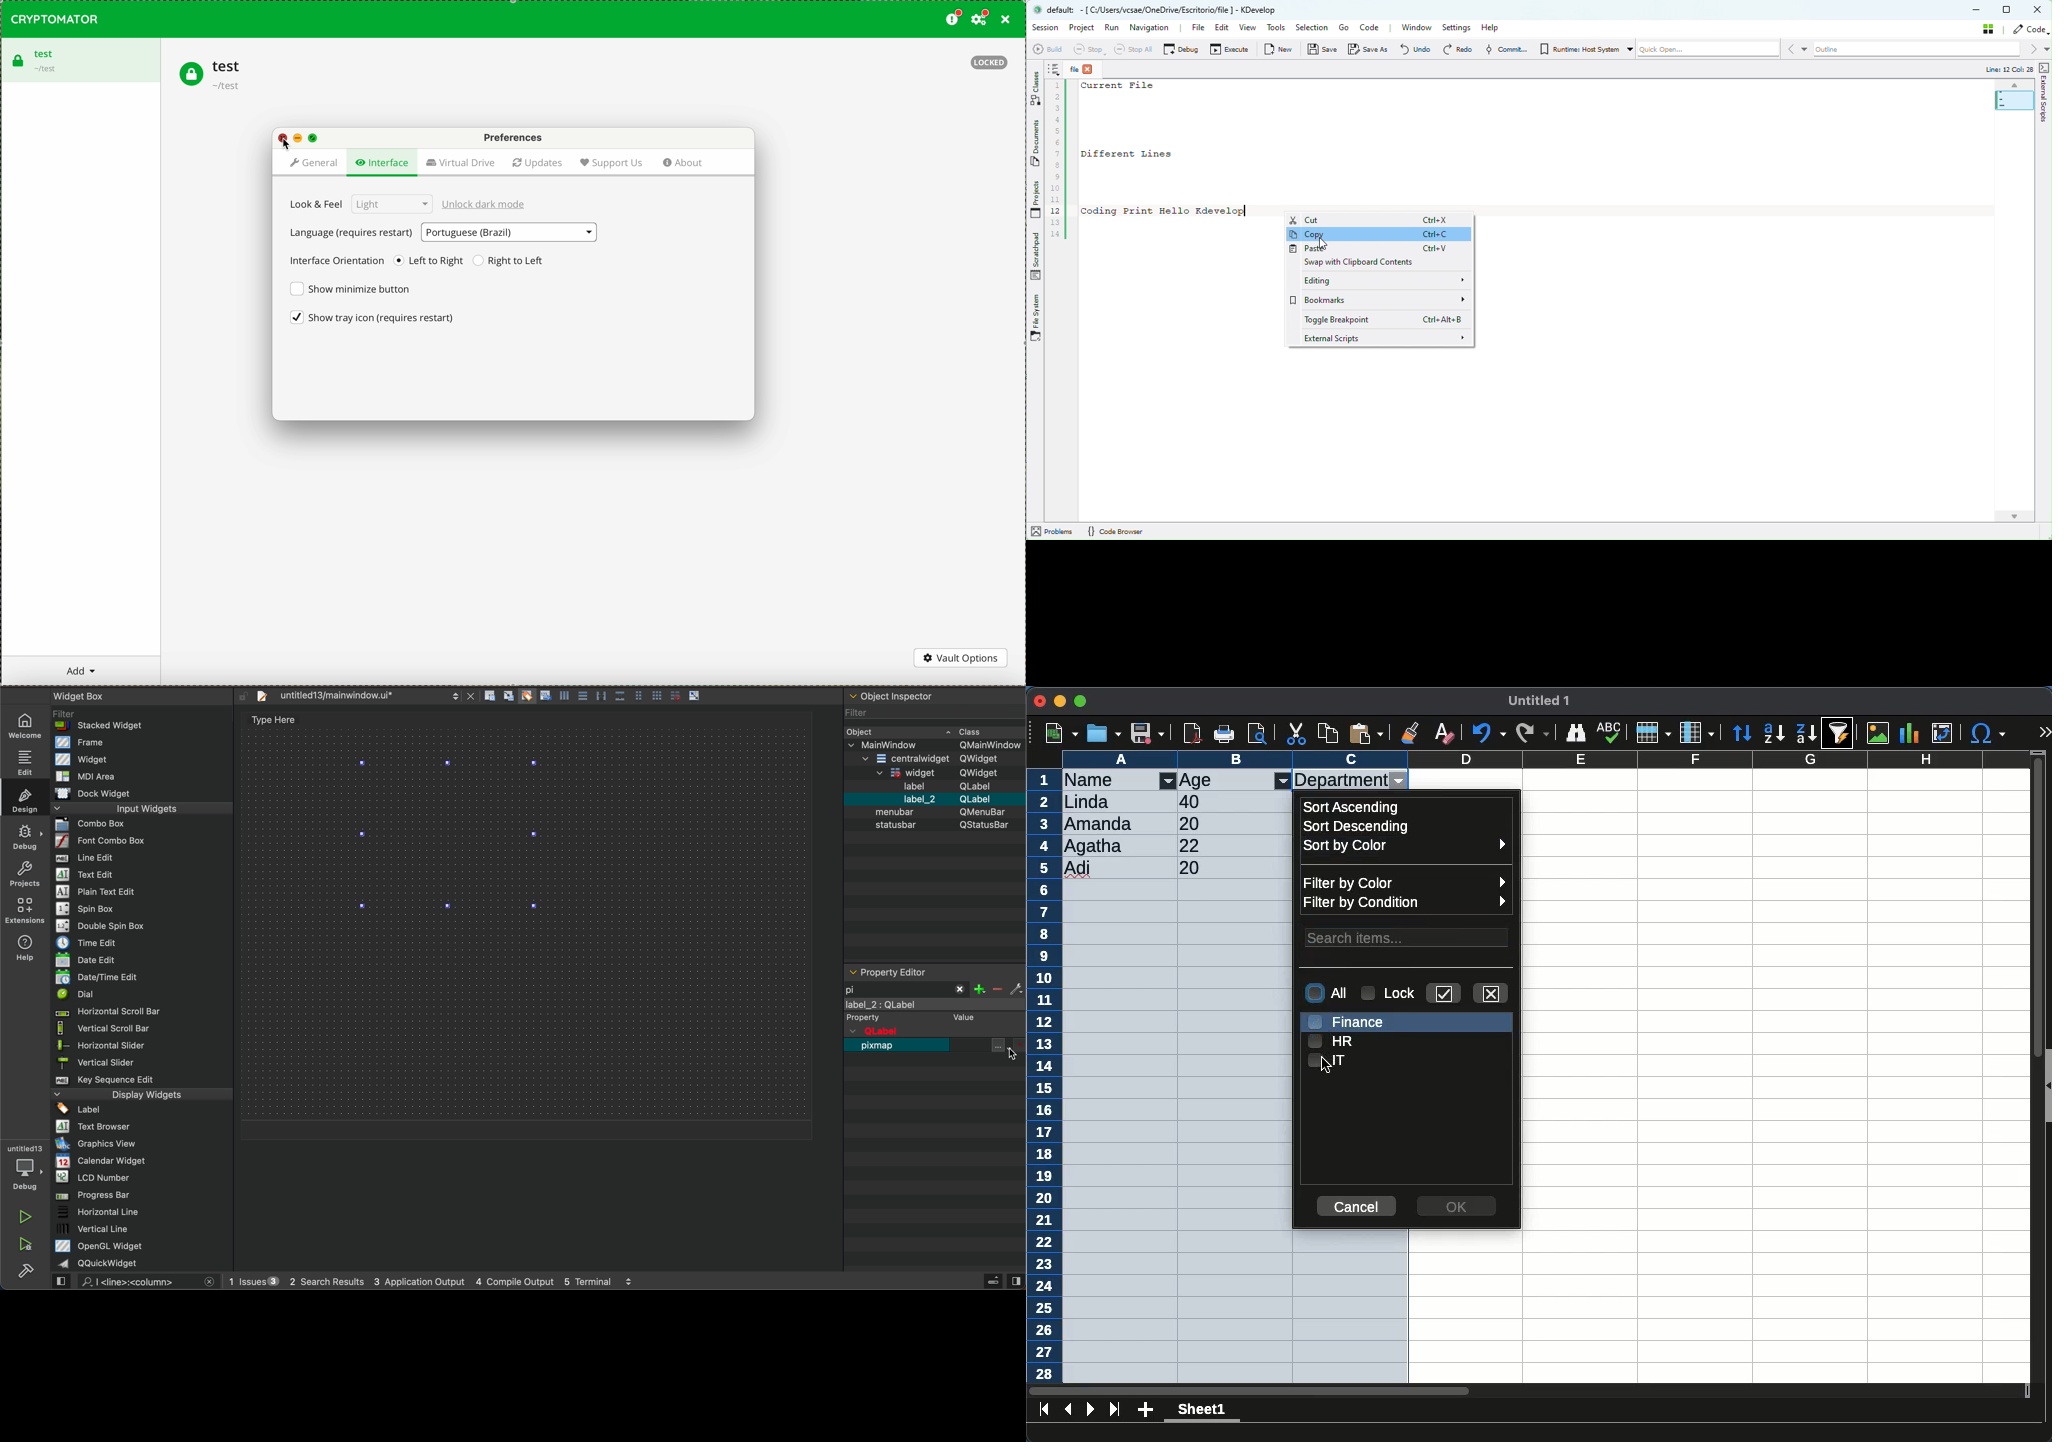  I want to click on hr, so click(1331, 1040).